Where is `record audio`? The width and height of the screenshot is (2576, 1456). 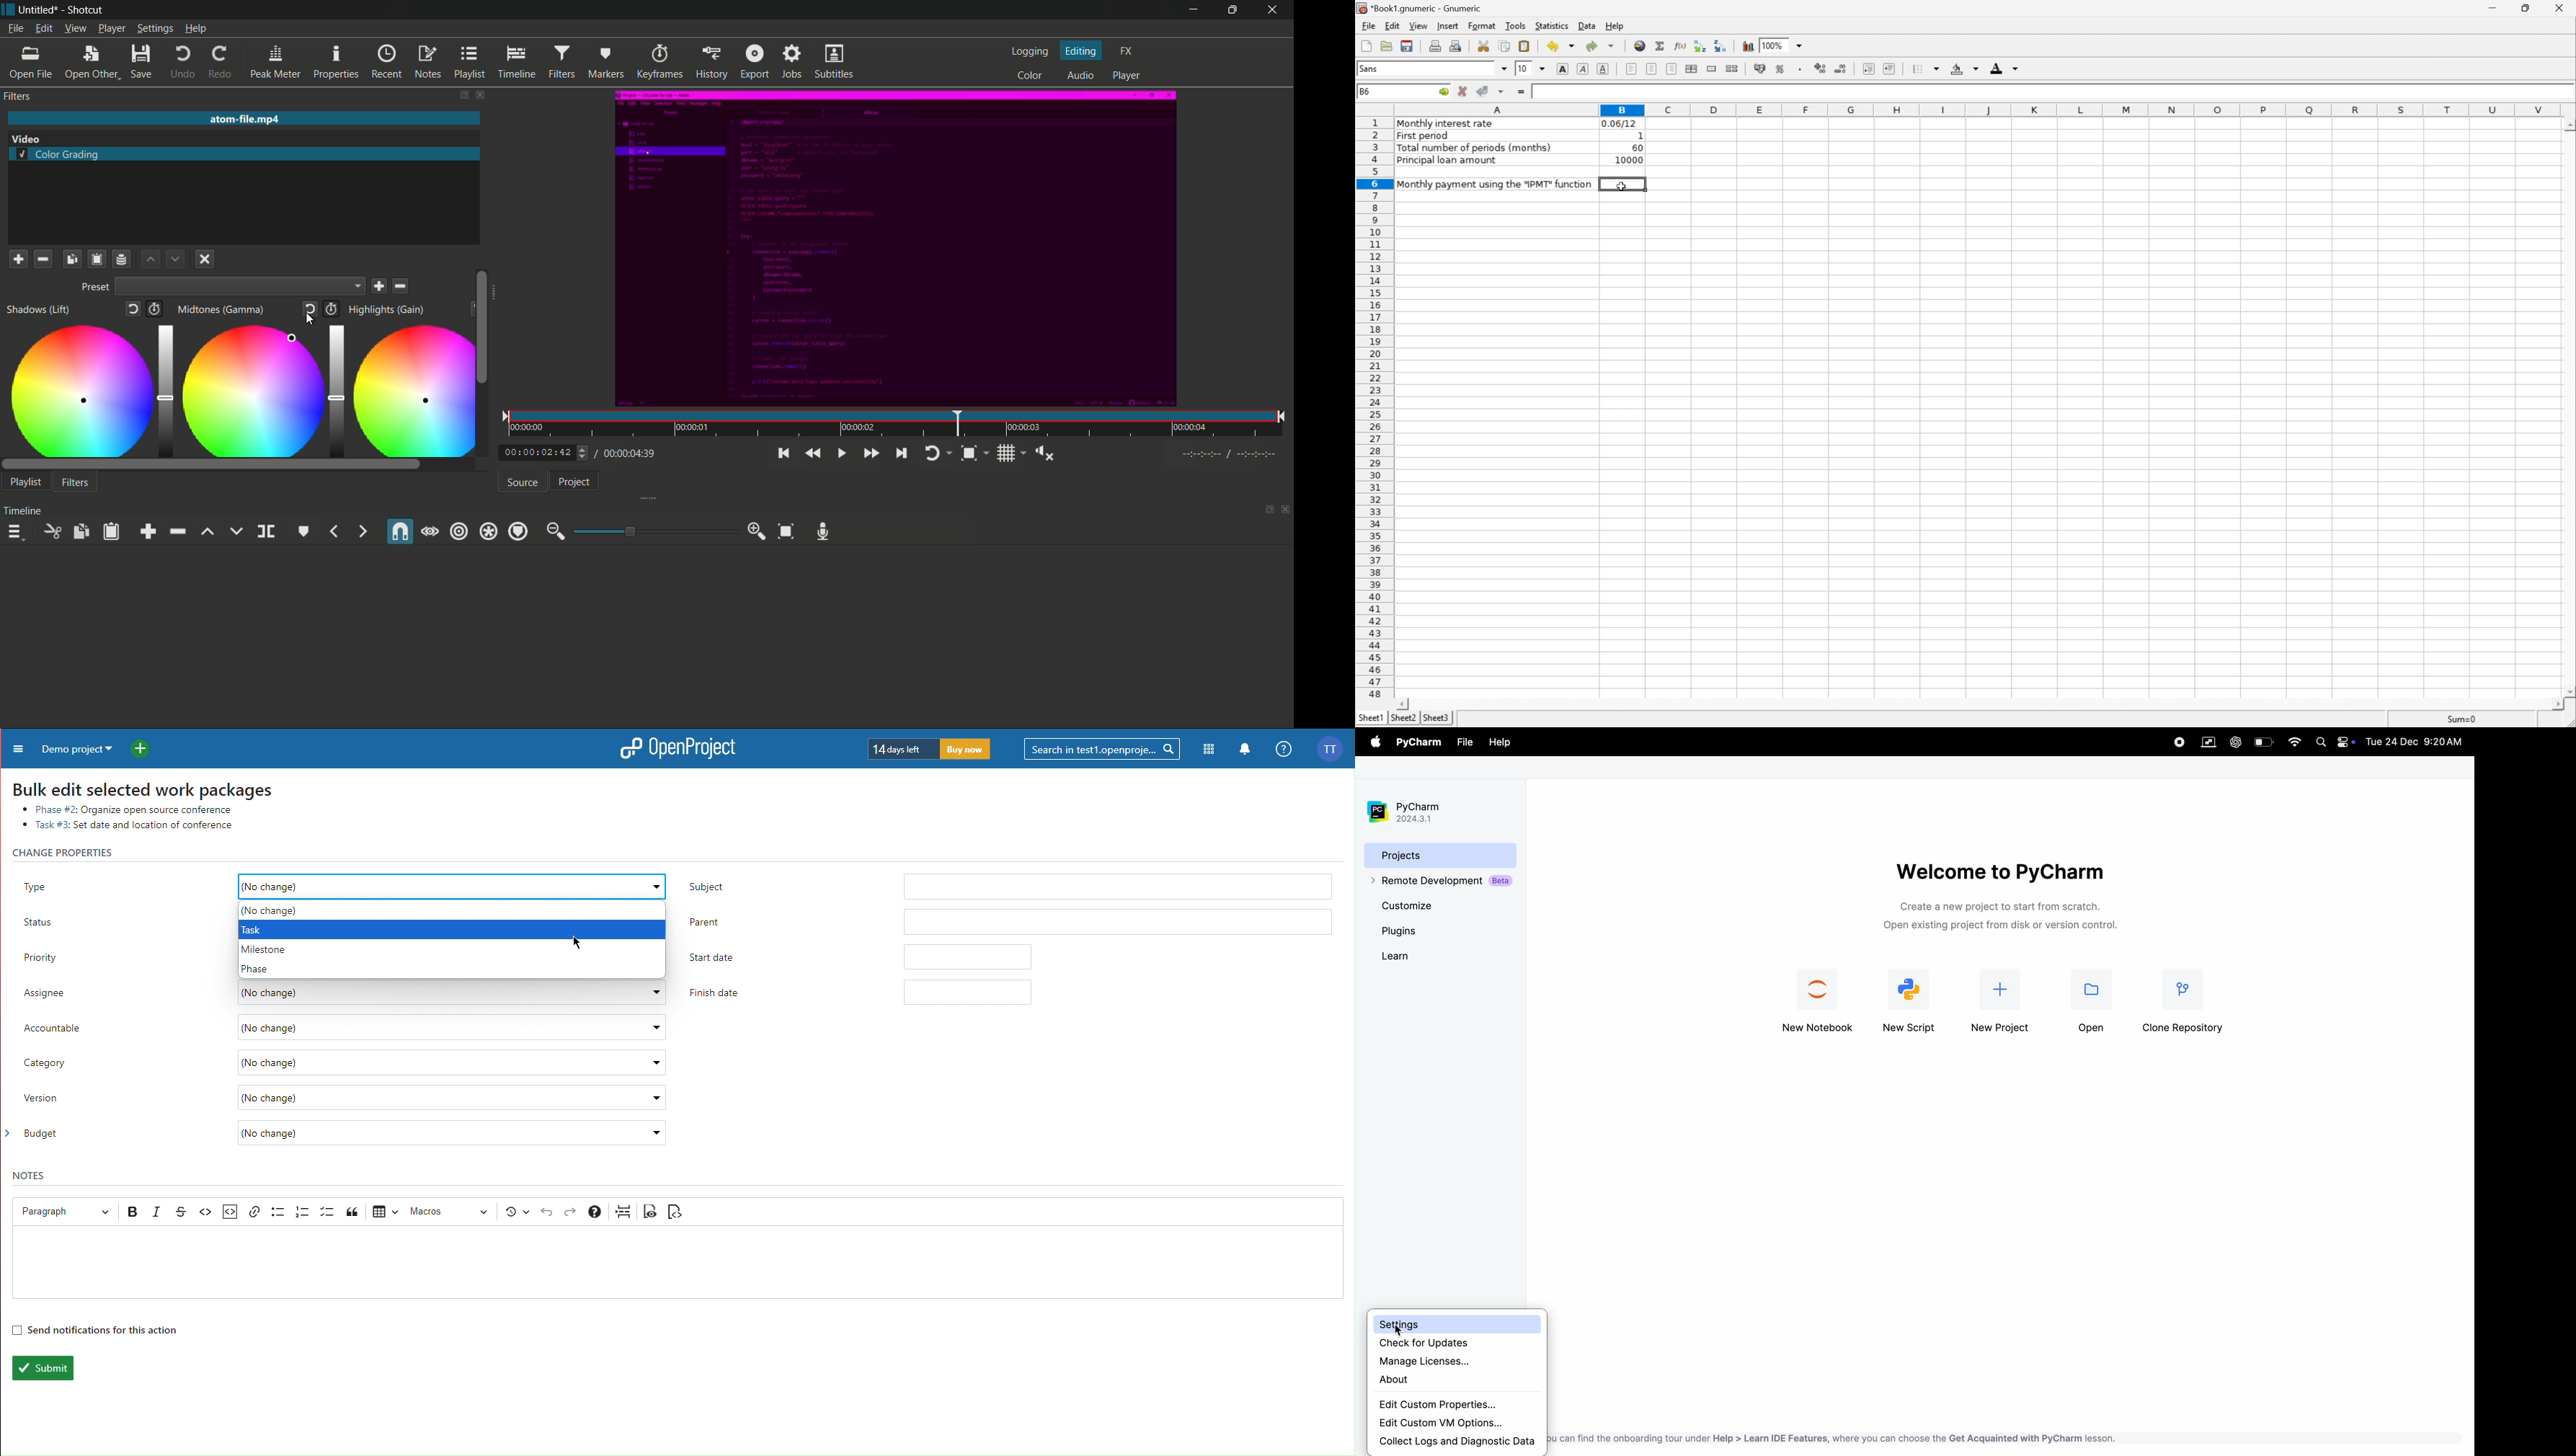
record audio is located at coordinates (824, 531).